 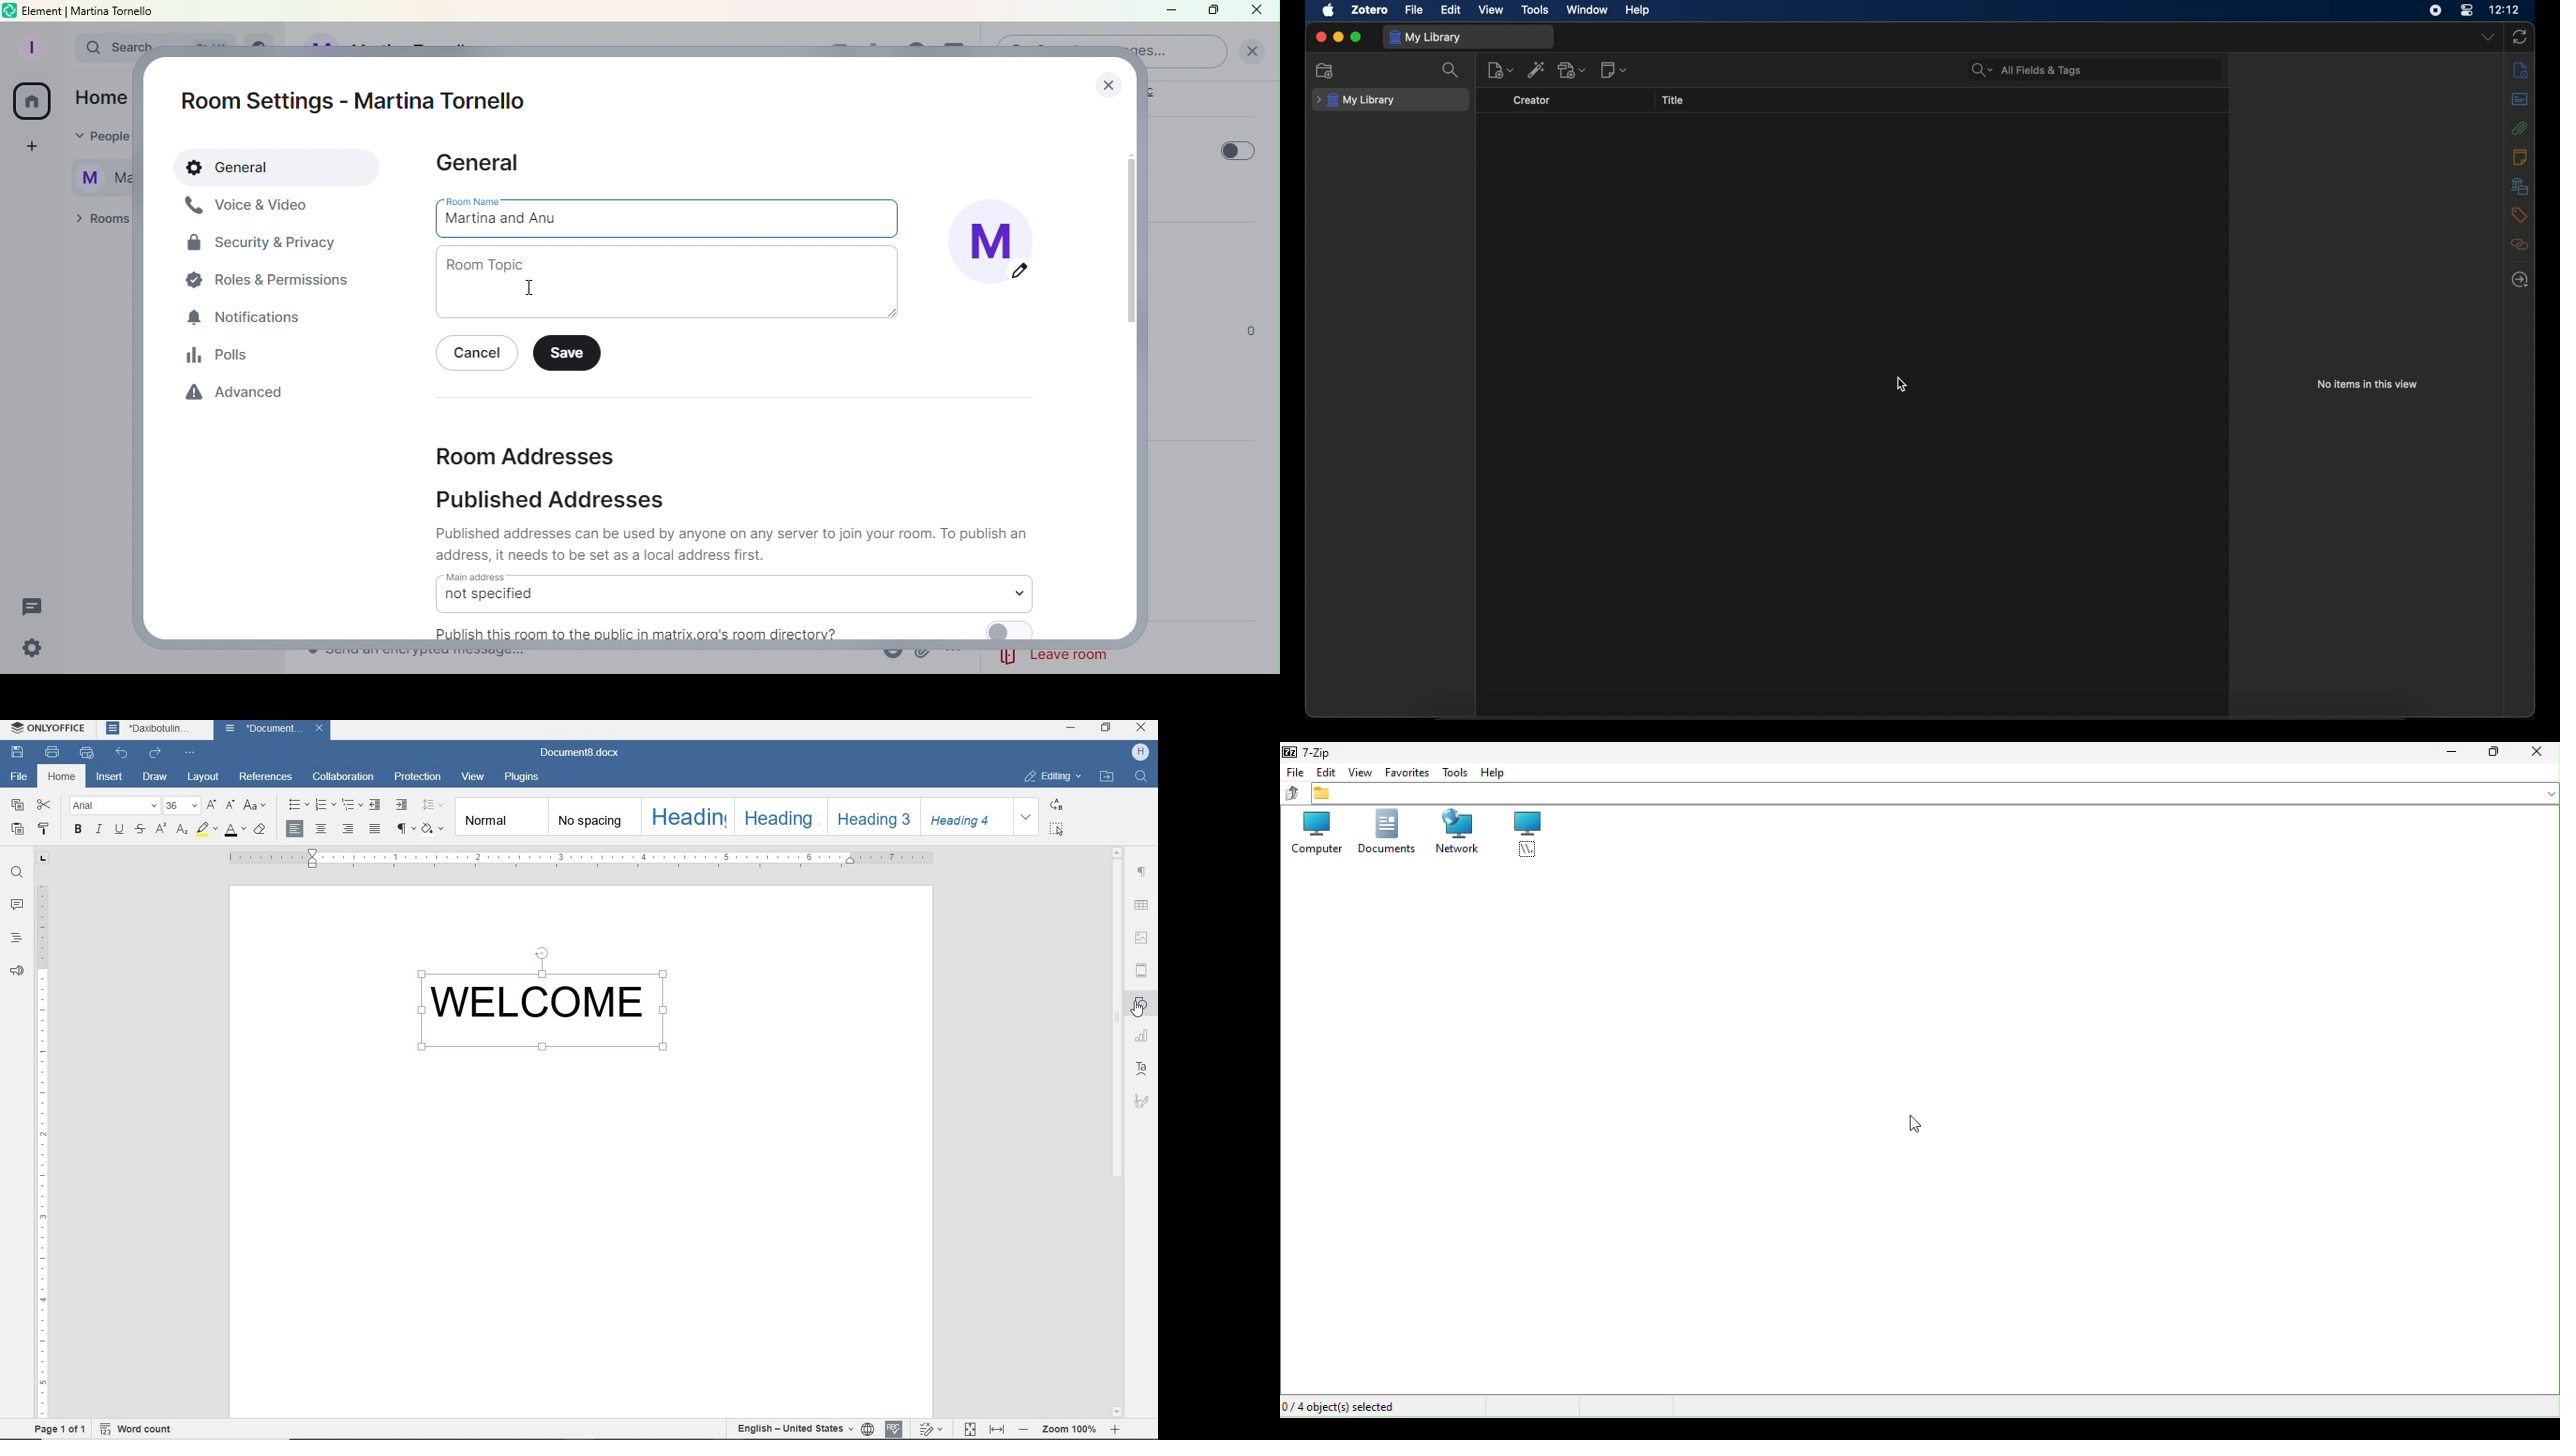 What do you see at coordinates (523, 778) in the screenshot?
I see `PLUGINS` at bounding box center [523, 778].